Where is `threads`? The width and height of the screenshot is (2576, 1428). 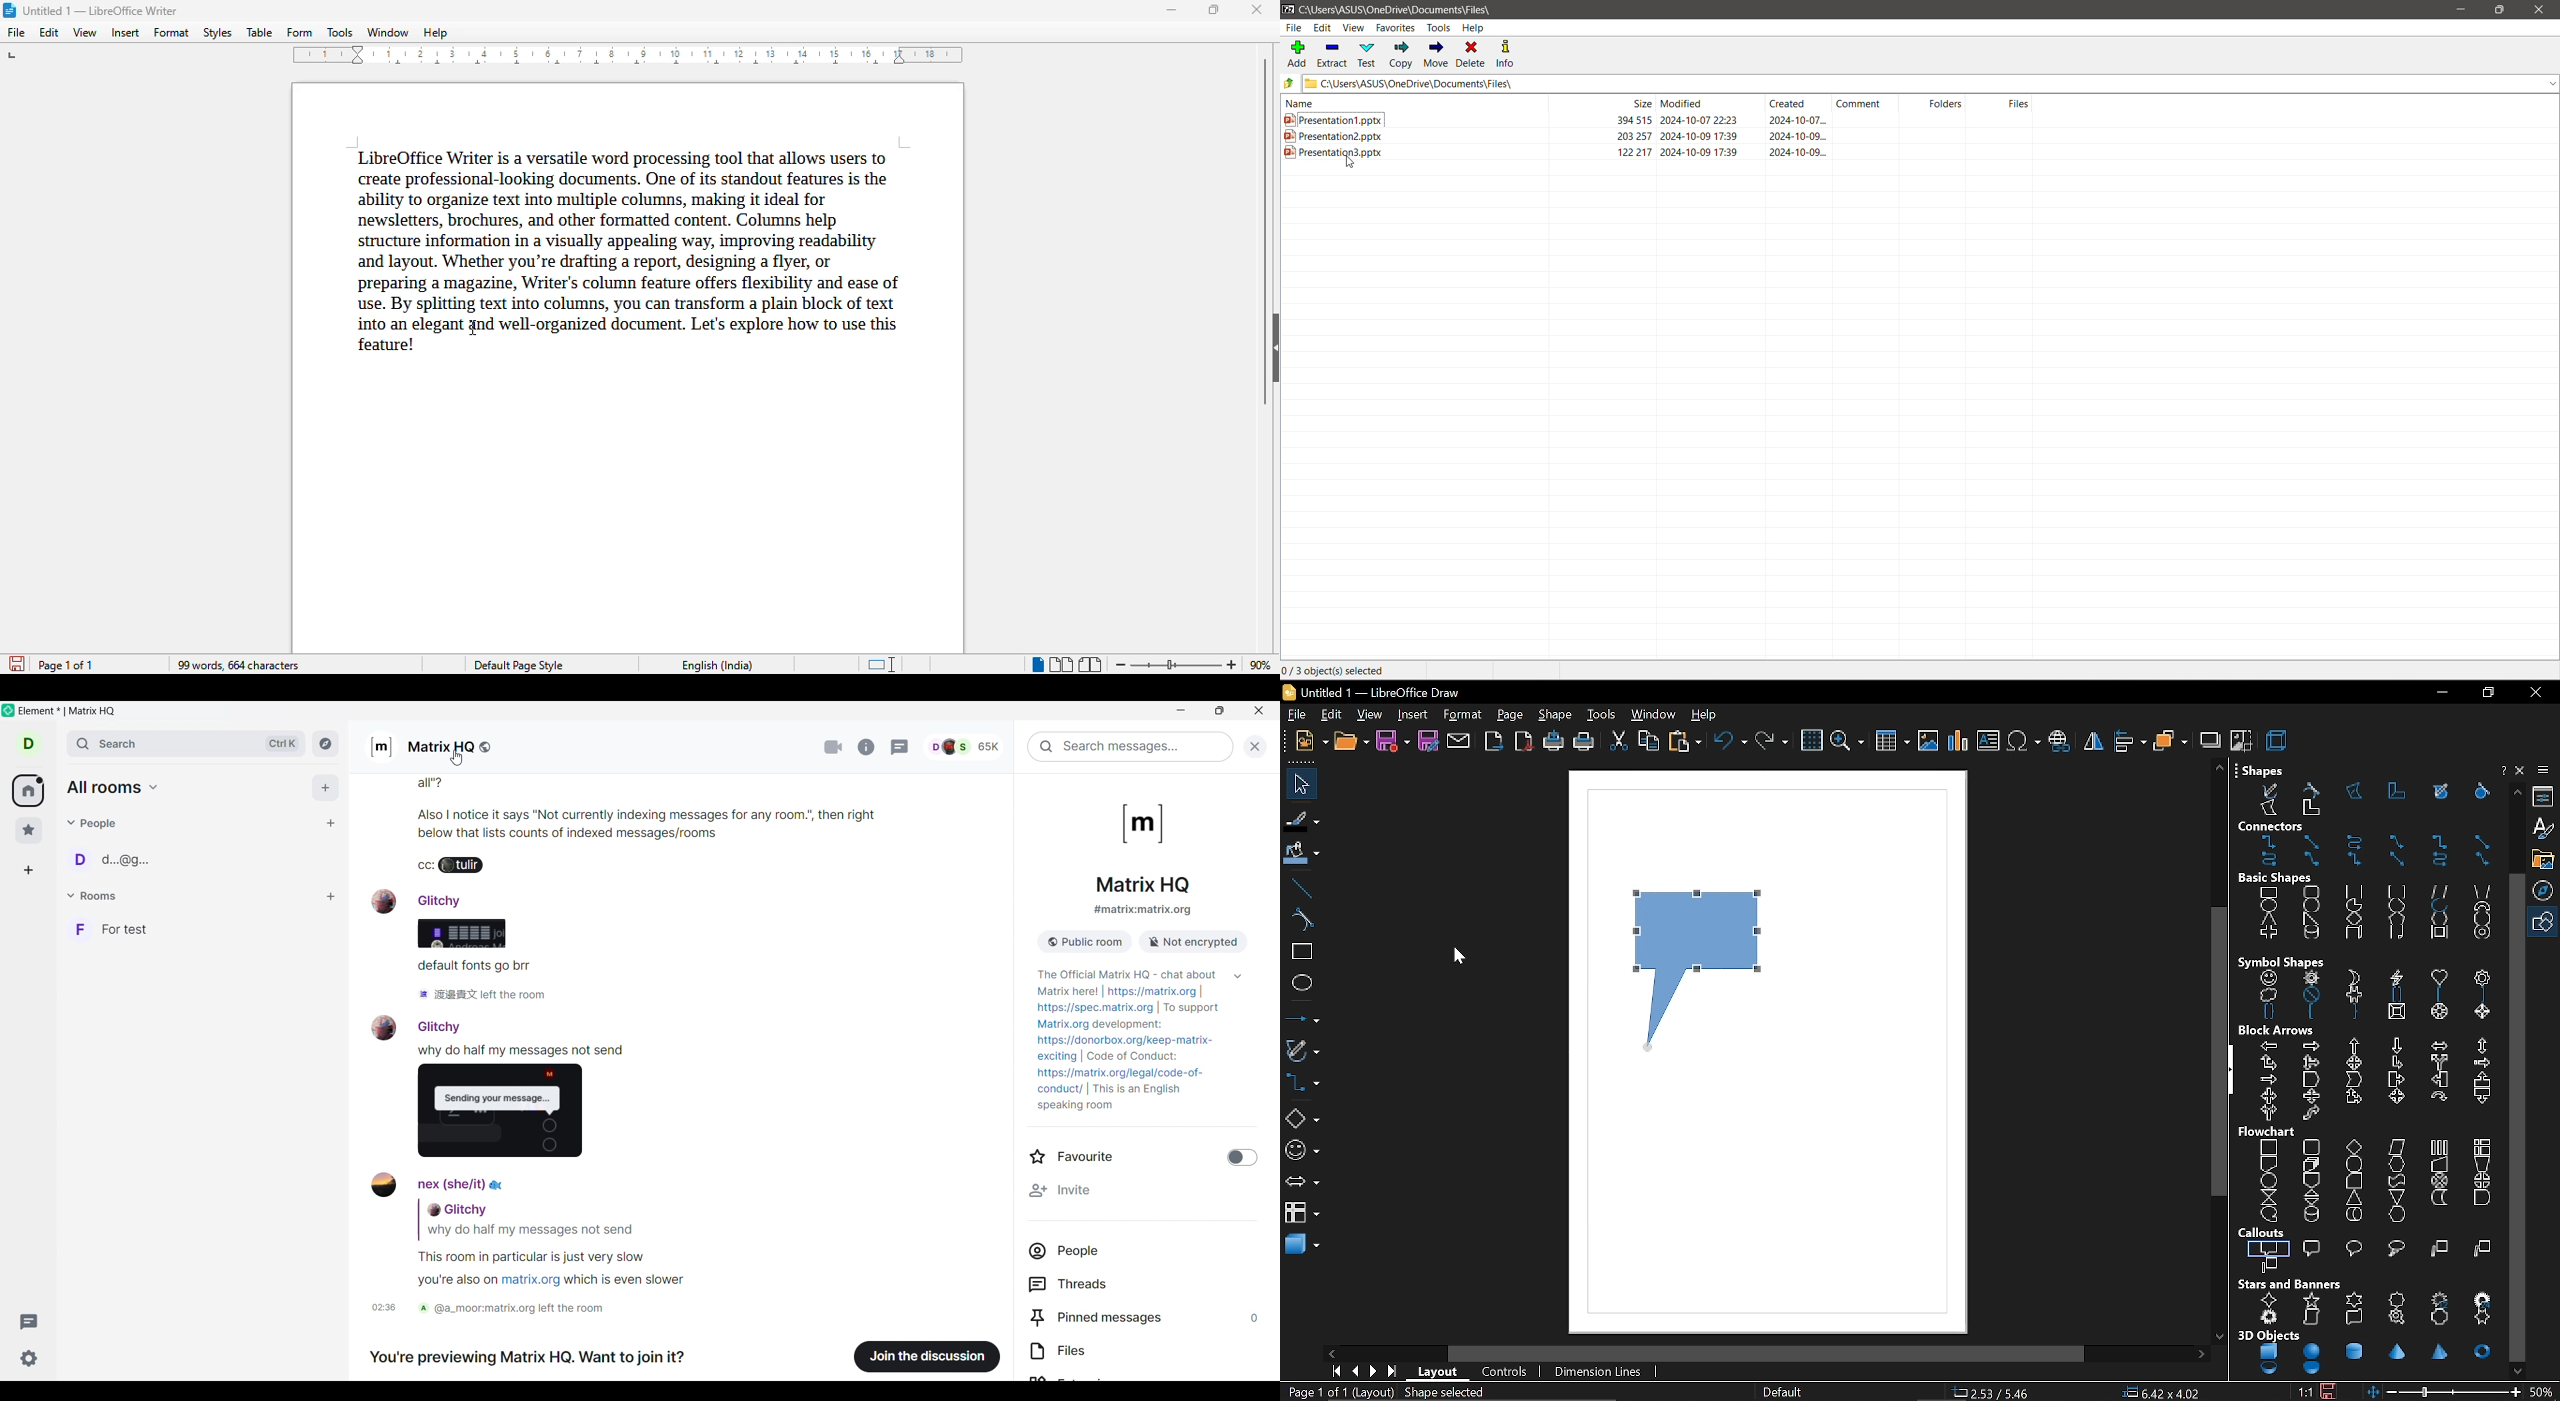
threads is located at coordinates (901, 747).